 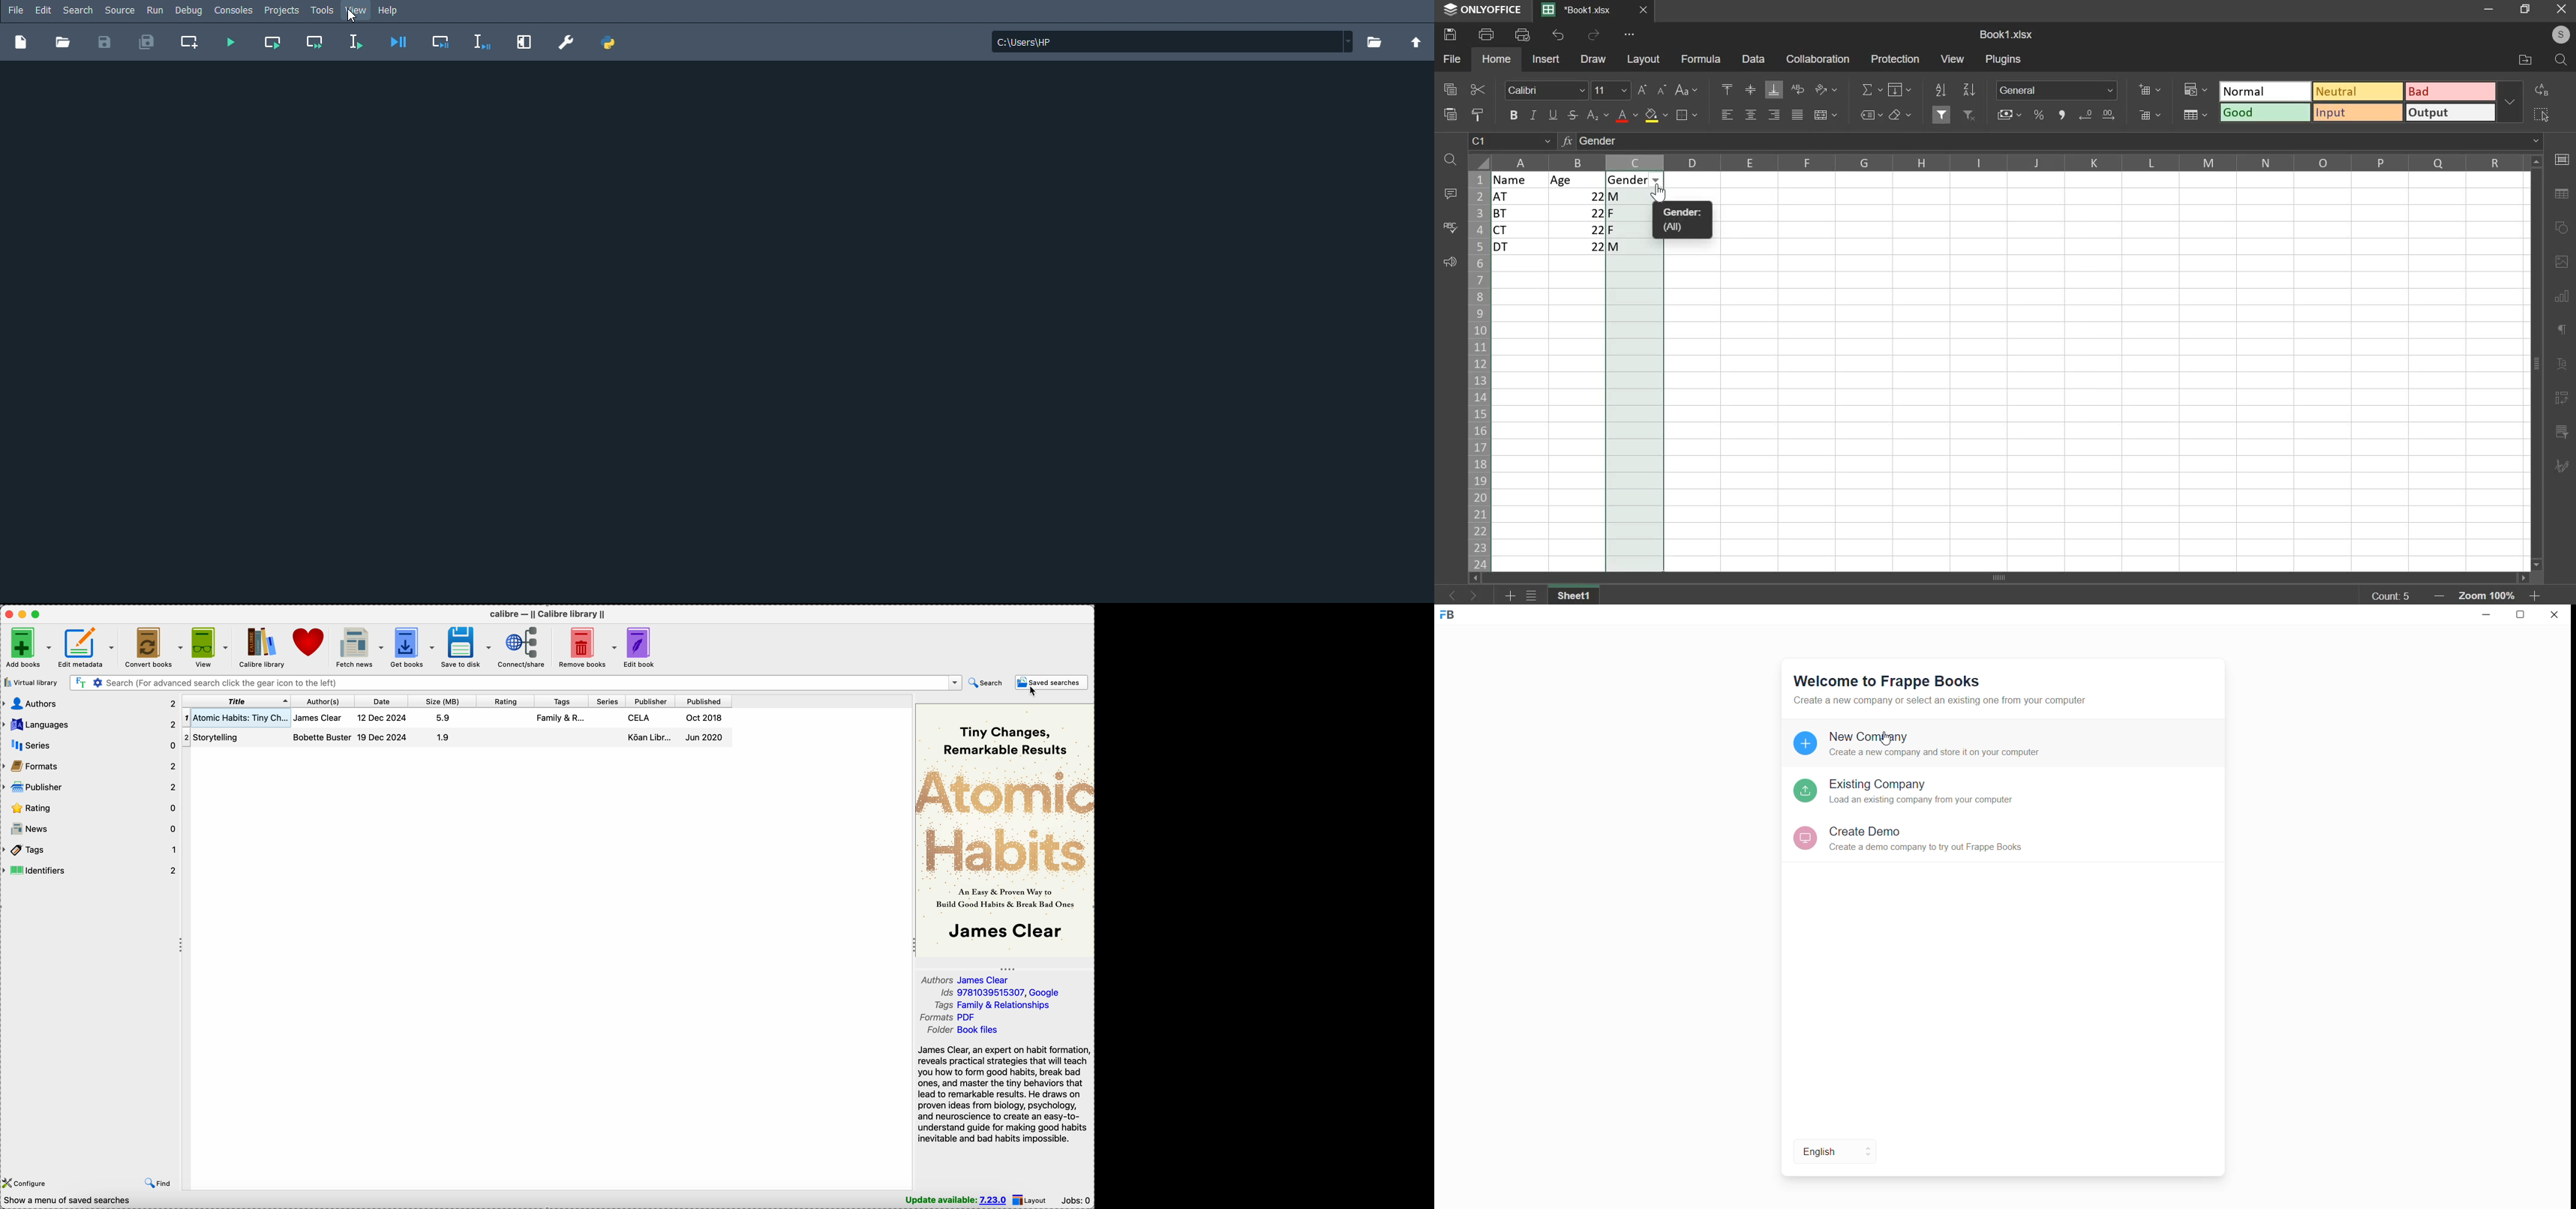 What do you see at coordinates (90, 850) in the screenshot?
I see `tags` at bounding box center [90, 850].